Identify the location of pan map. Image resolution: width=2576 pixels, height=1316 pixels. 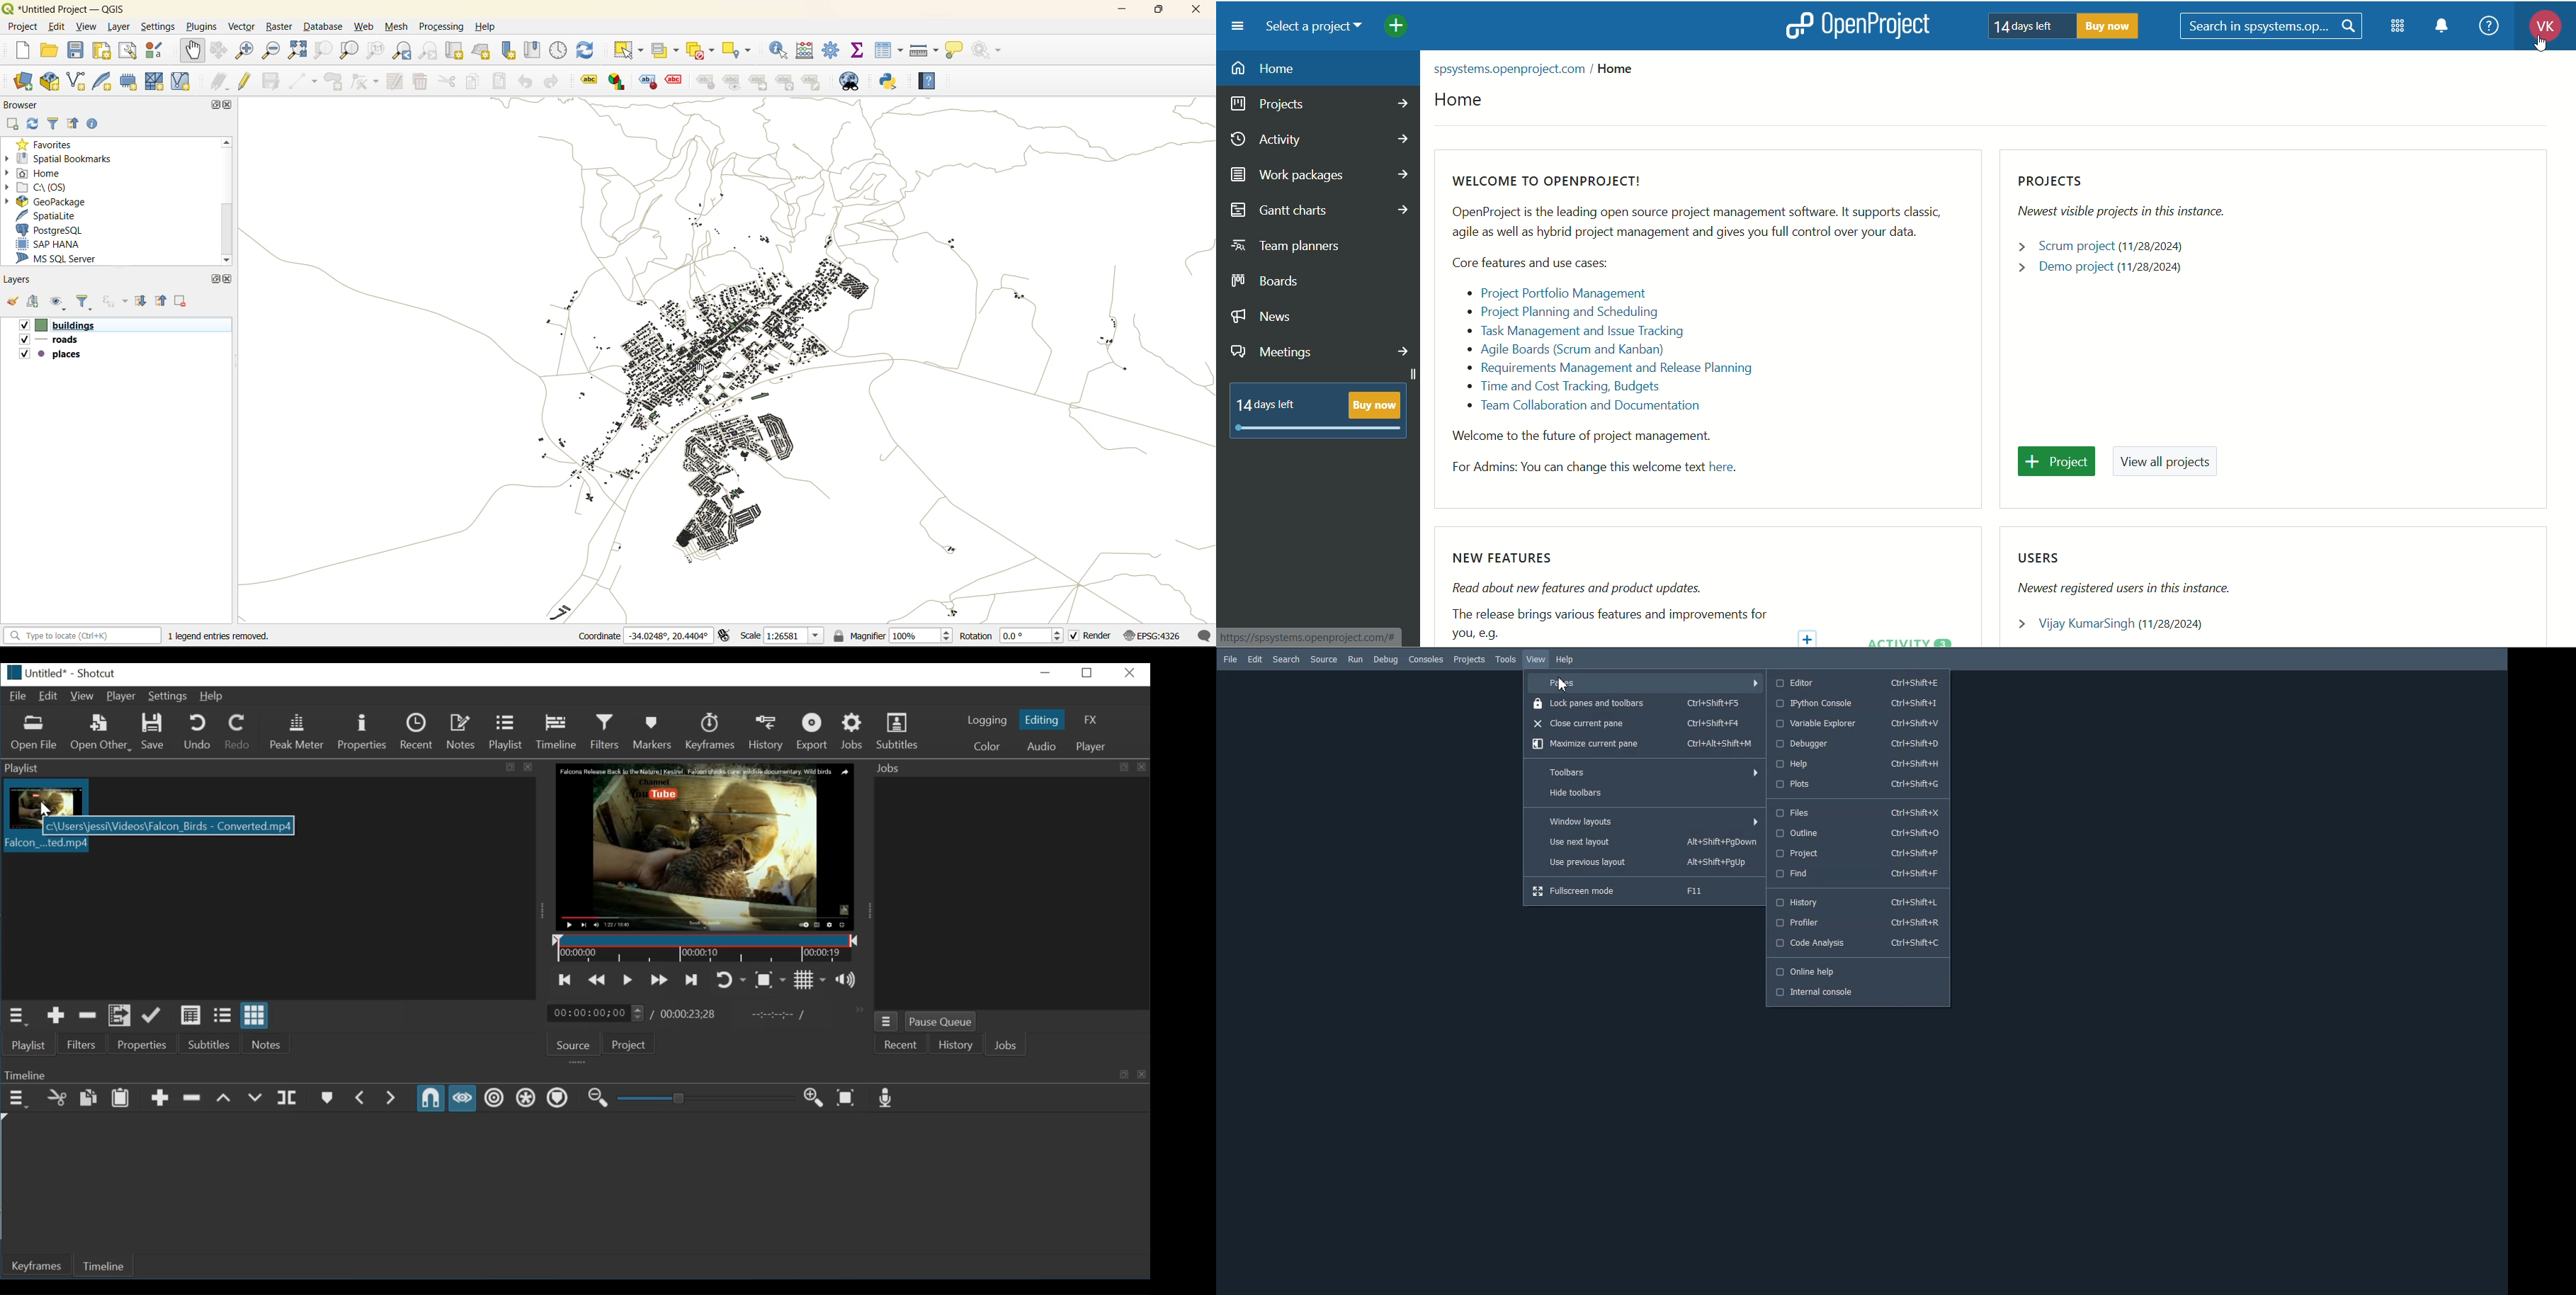
(189, 49).